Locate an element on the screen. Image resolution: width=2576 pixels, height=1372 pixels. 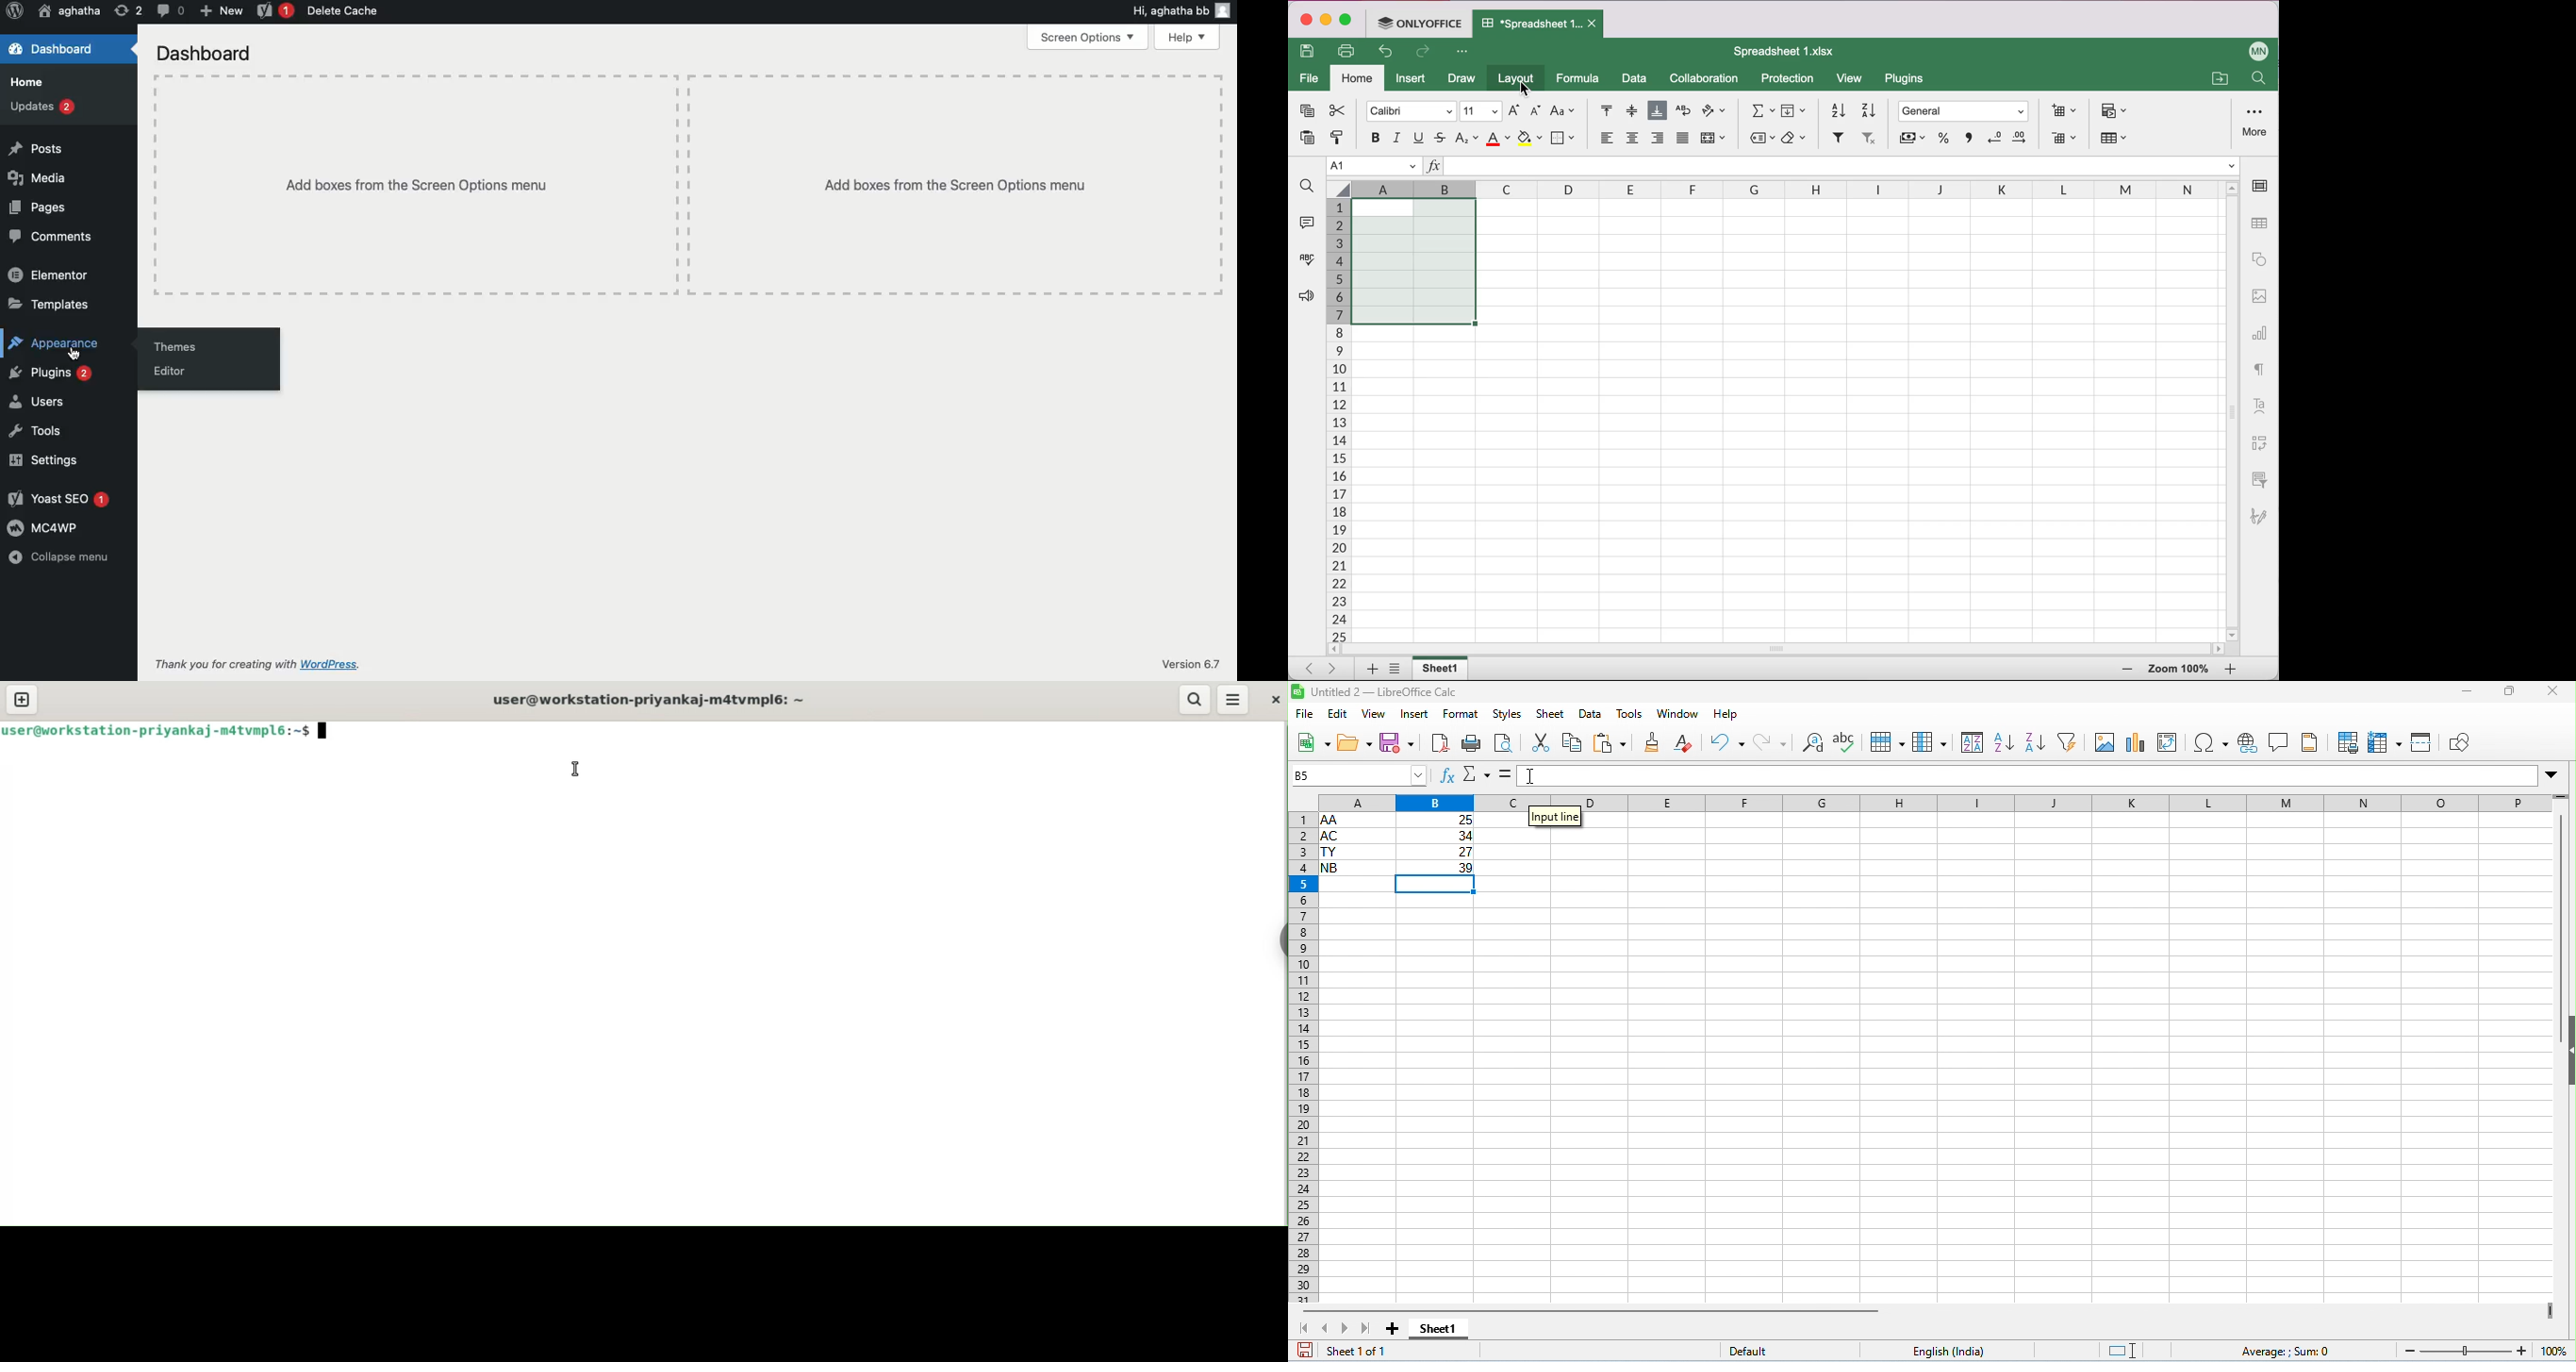
justified is located at coordinates (1682, 141).